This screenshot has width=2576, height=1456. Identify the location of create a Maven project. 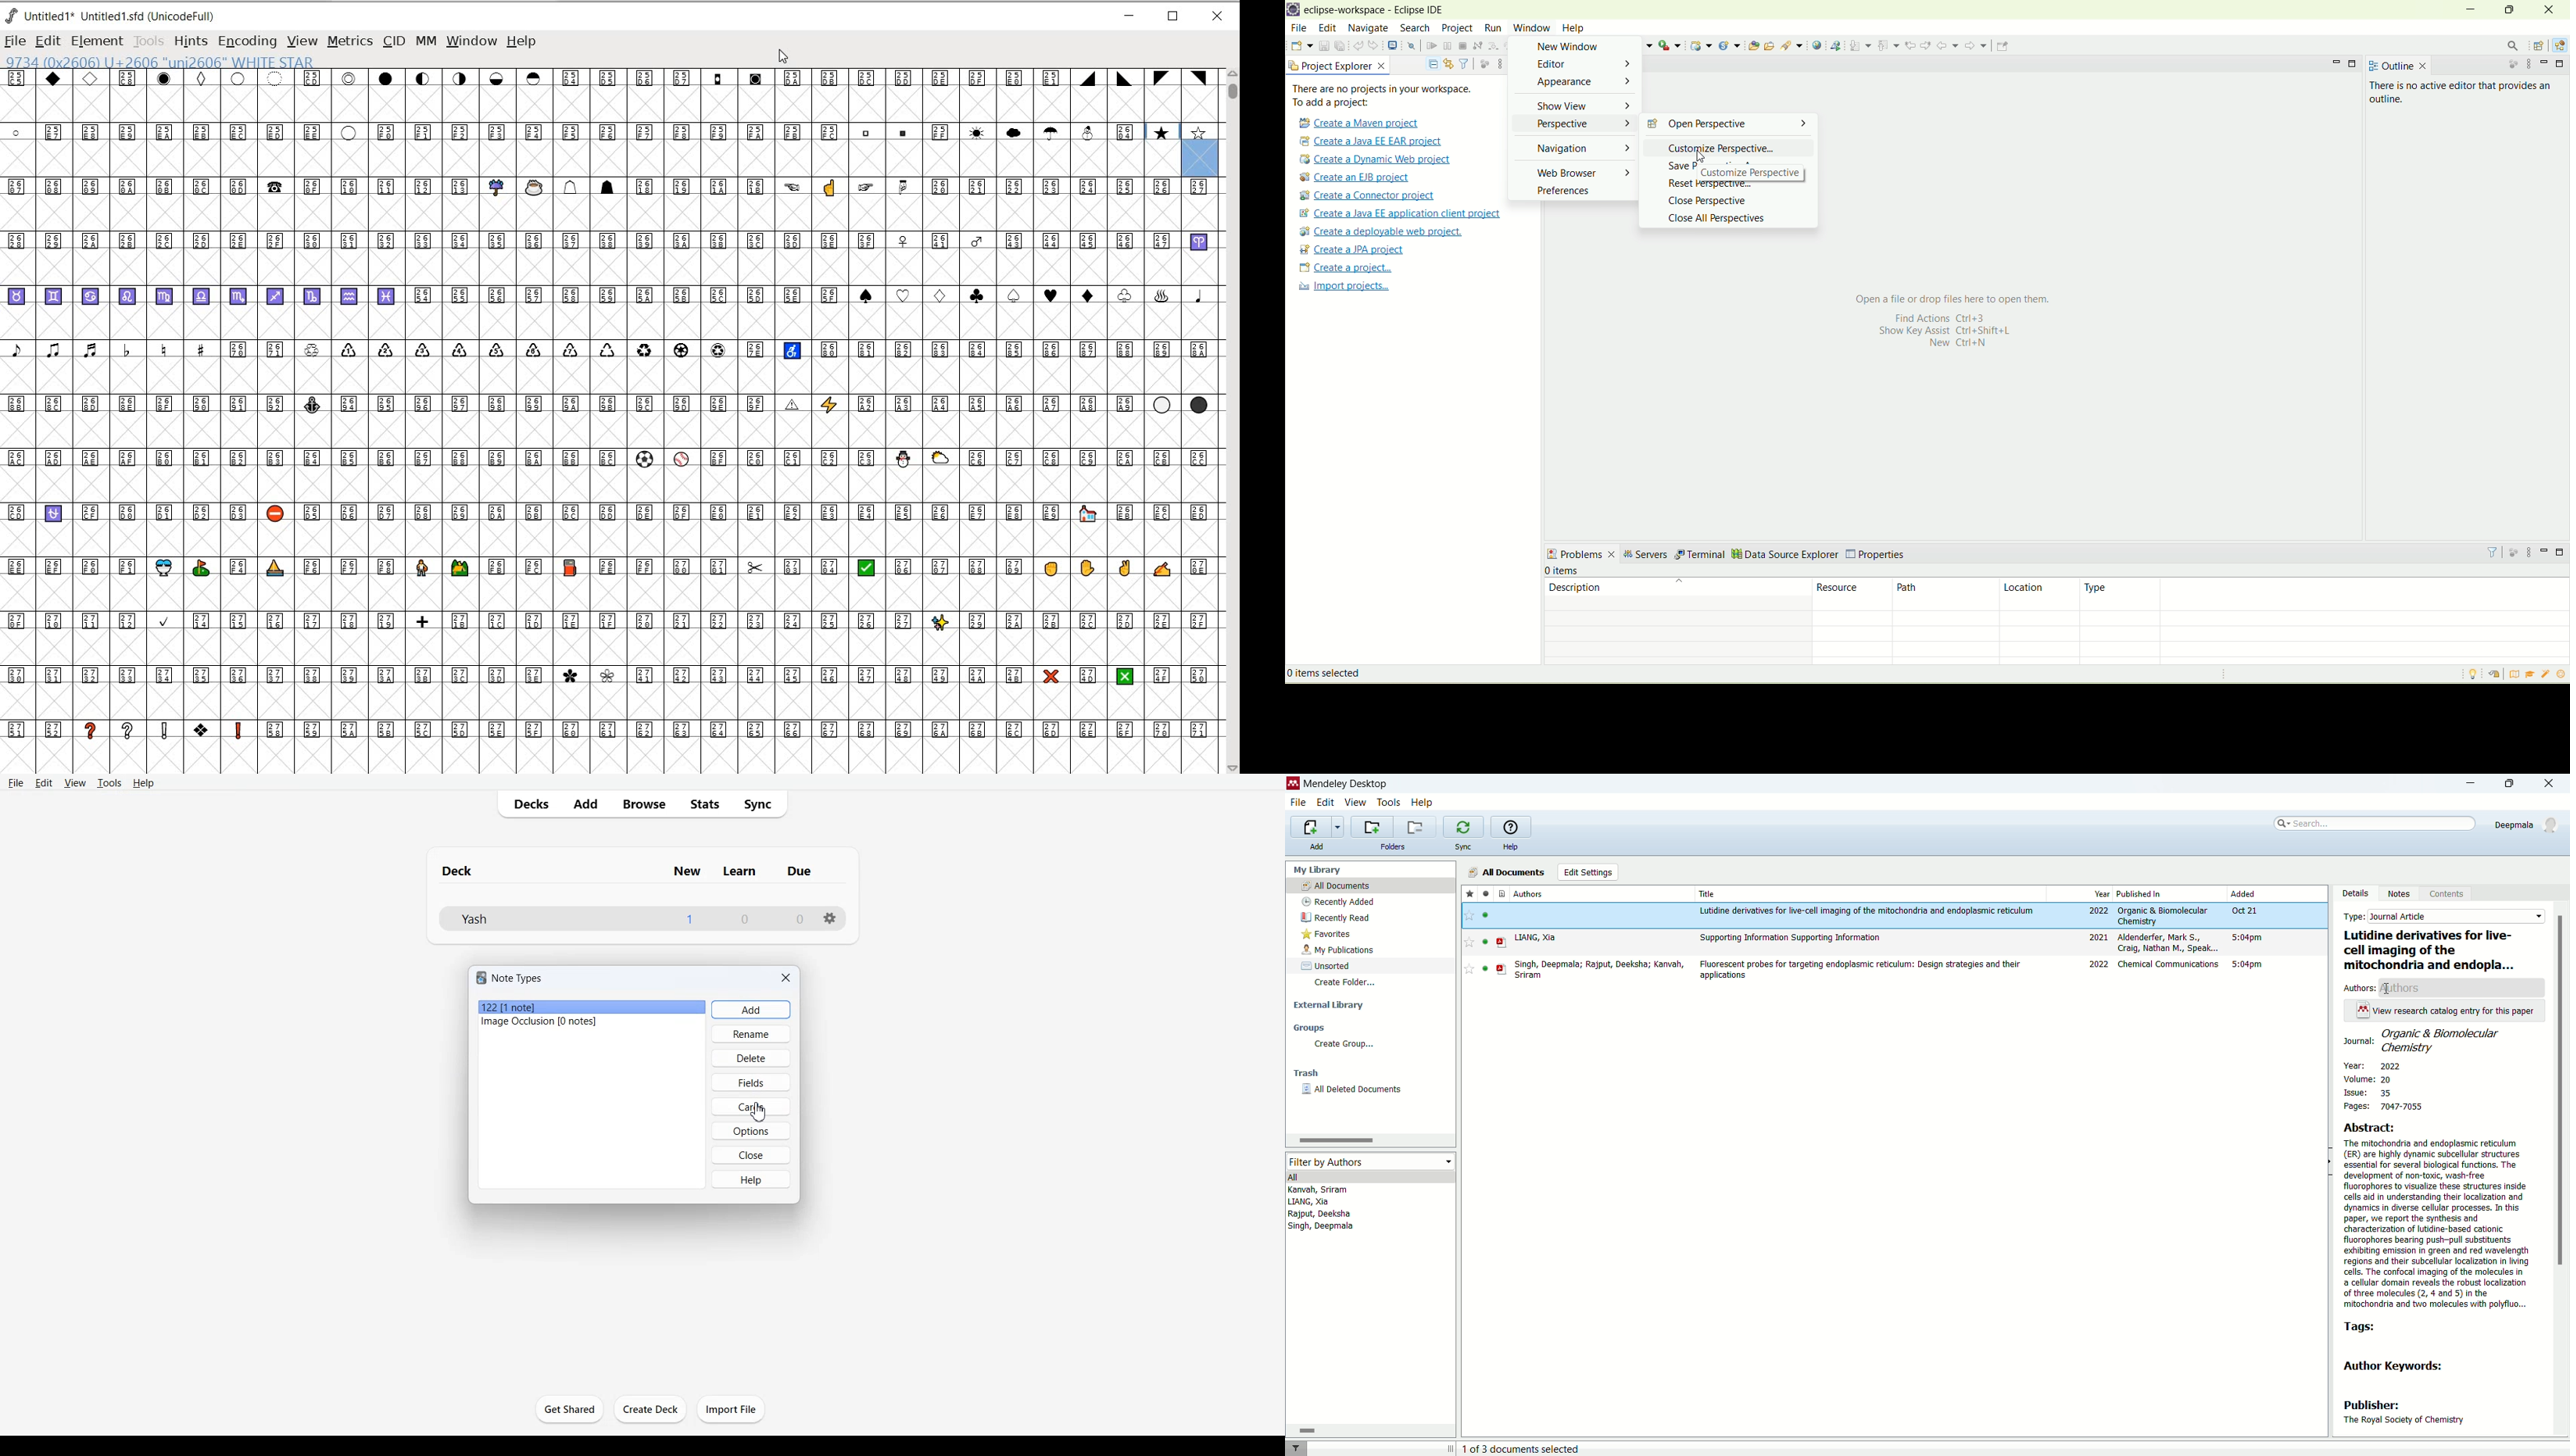
(1363, 122).